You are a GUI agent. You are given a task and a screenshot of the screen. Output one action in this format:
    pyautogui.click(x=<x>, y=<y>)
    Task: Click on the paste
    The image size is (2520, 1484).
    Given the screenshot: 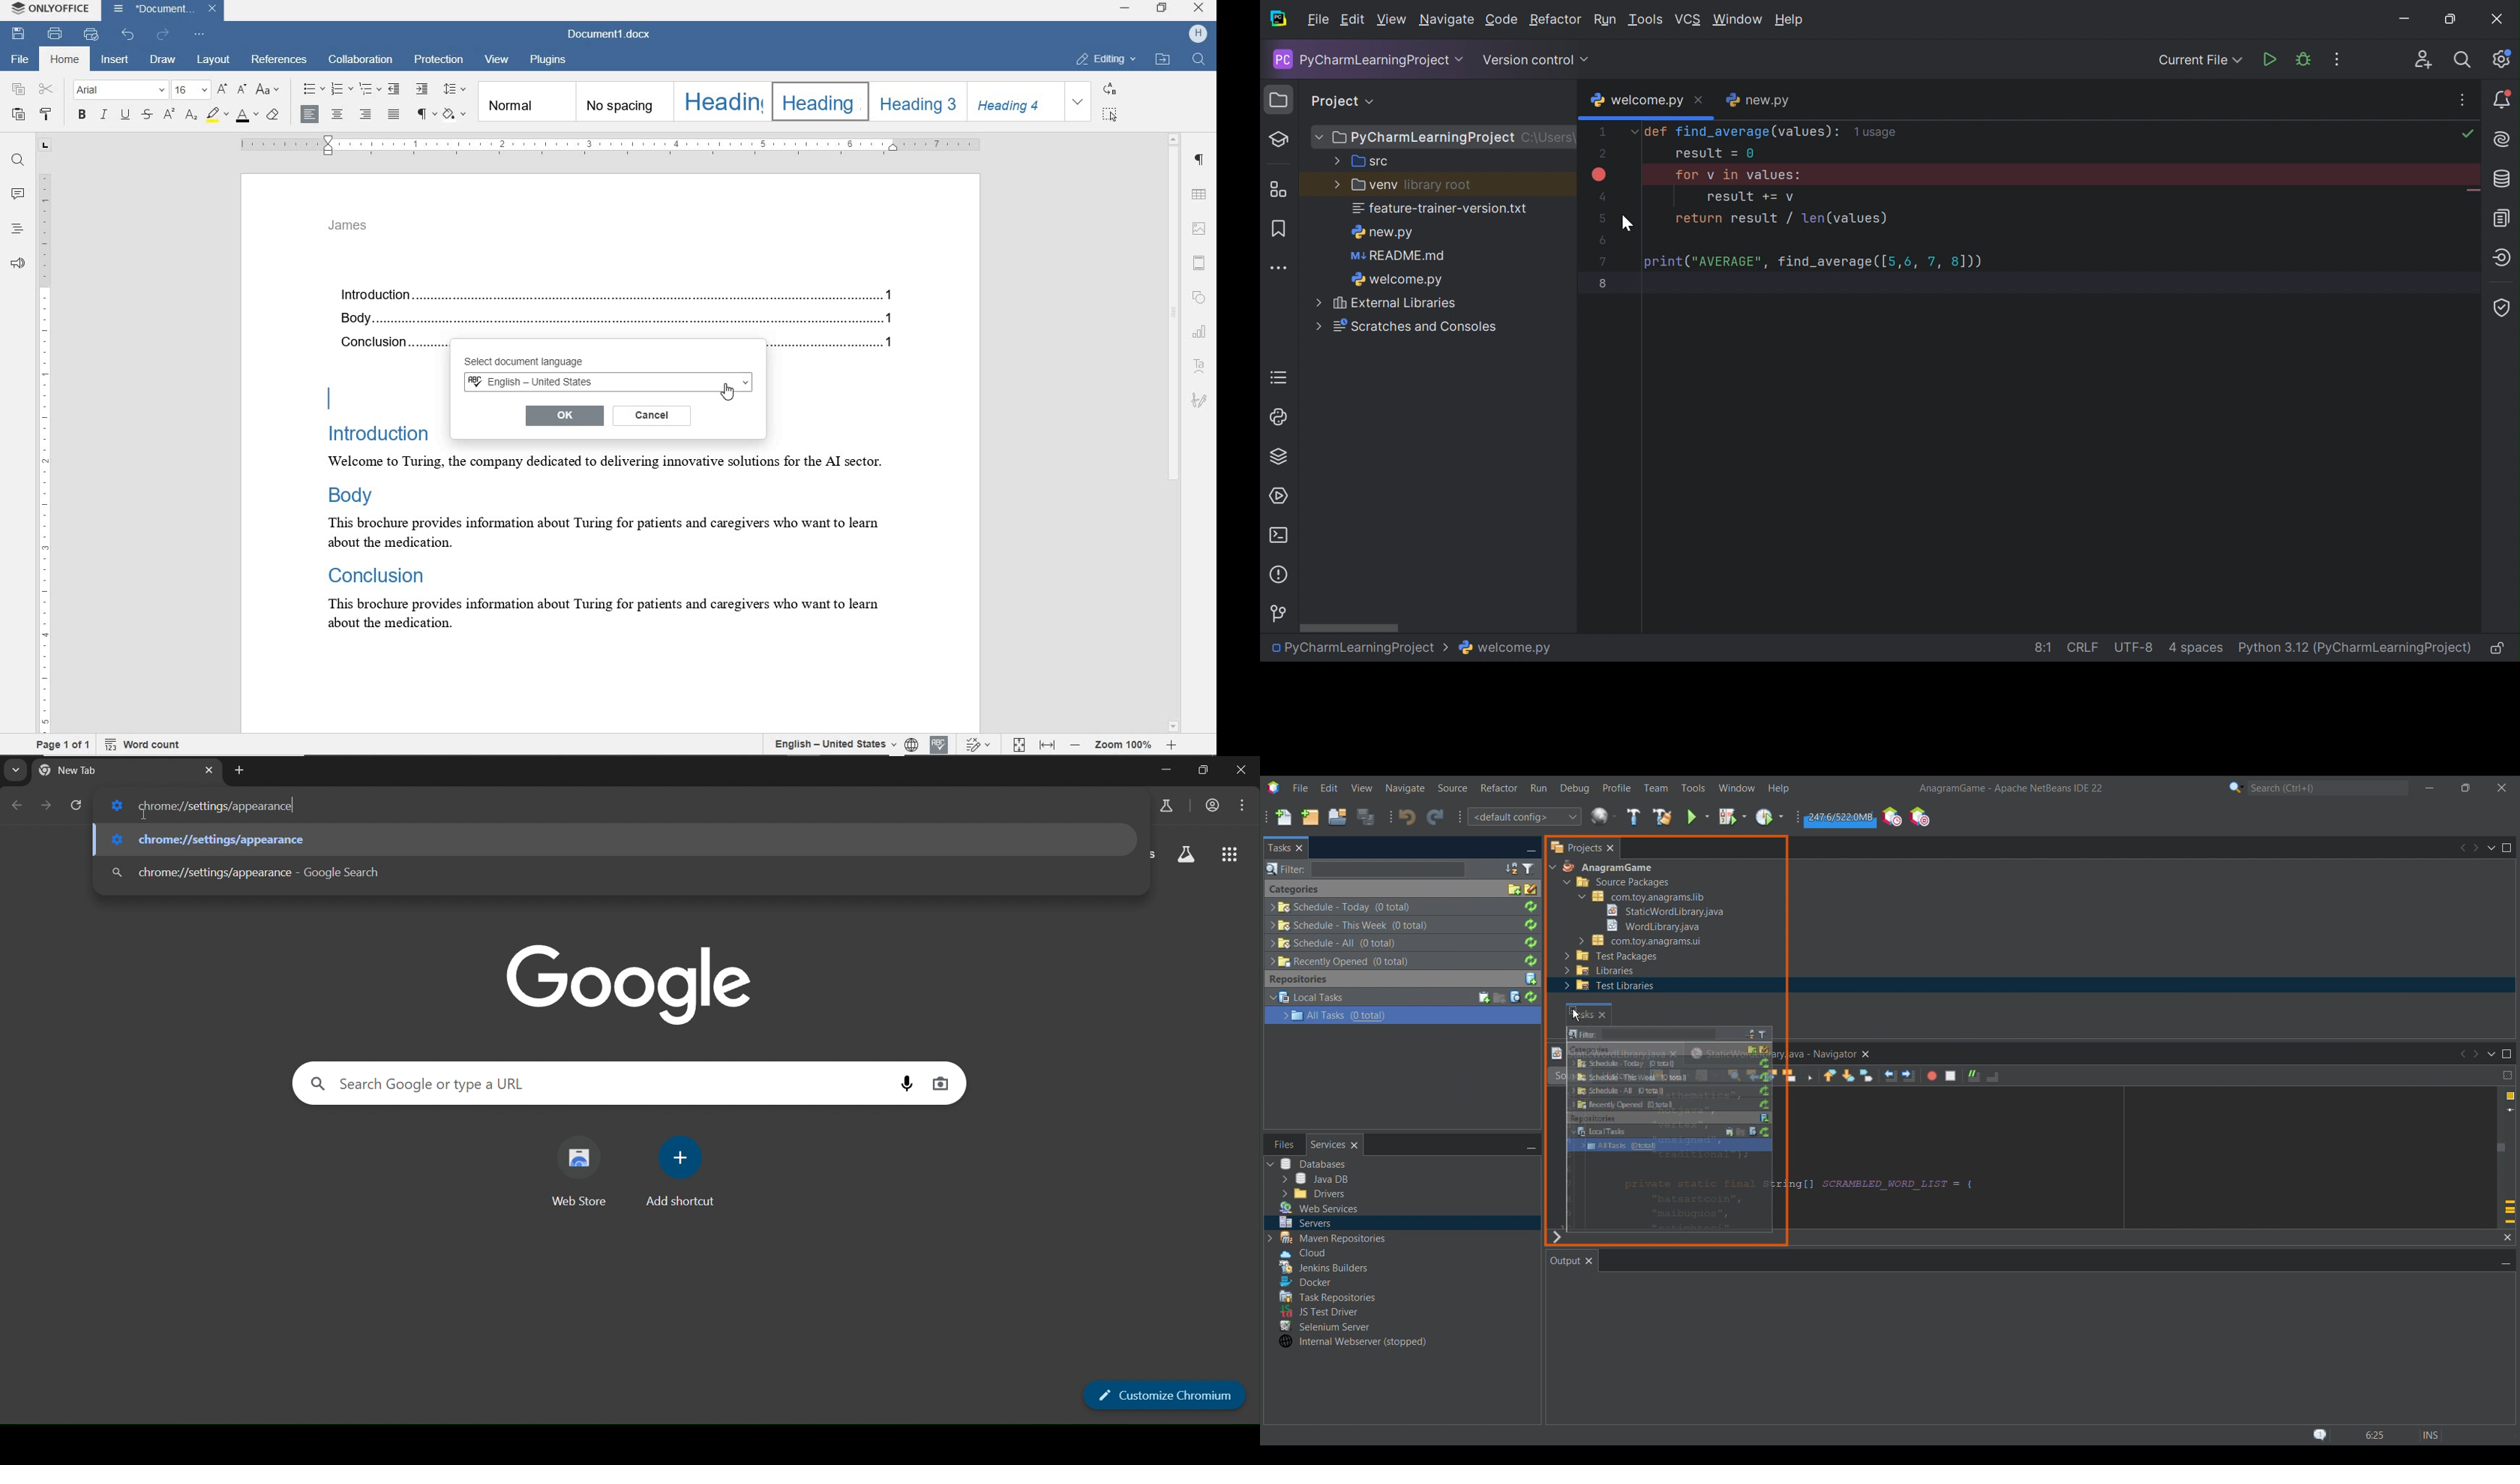 What is the action you would take?
    pyautogui.click(x=17, y=114)
    